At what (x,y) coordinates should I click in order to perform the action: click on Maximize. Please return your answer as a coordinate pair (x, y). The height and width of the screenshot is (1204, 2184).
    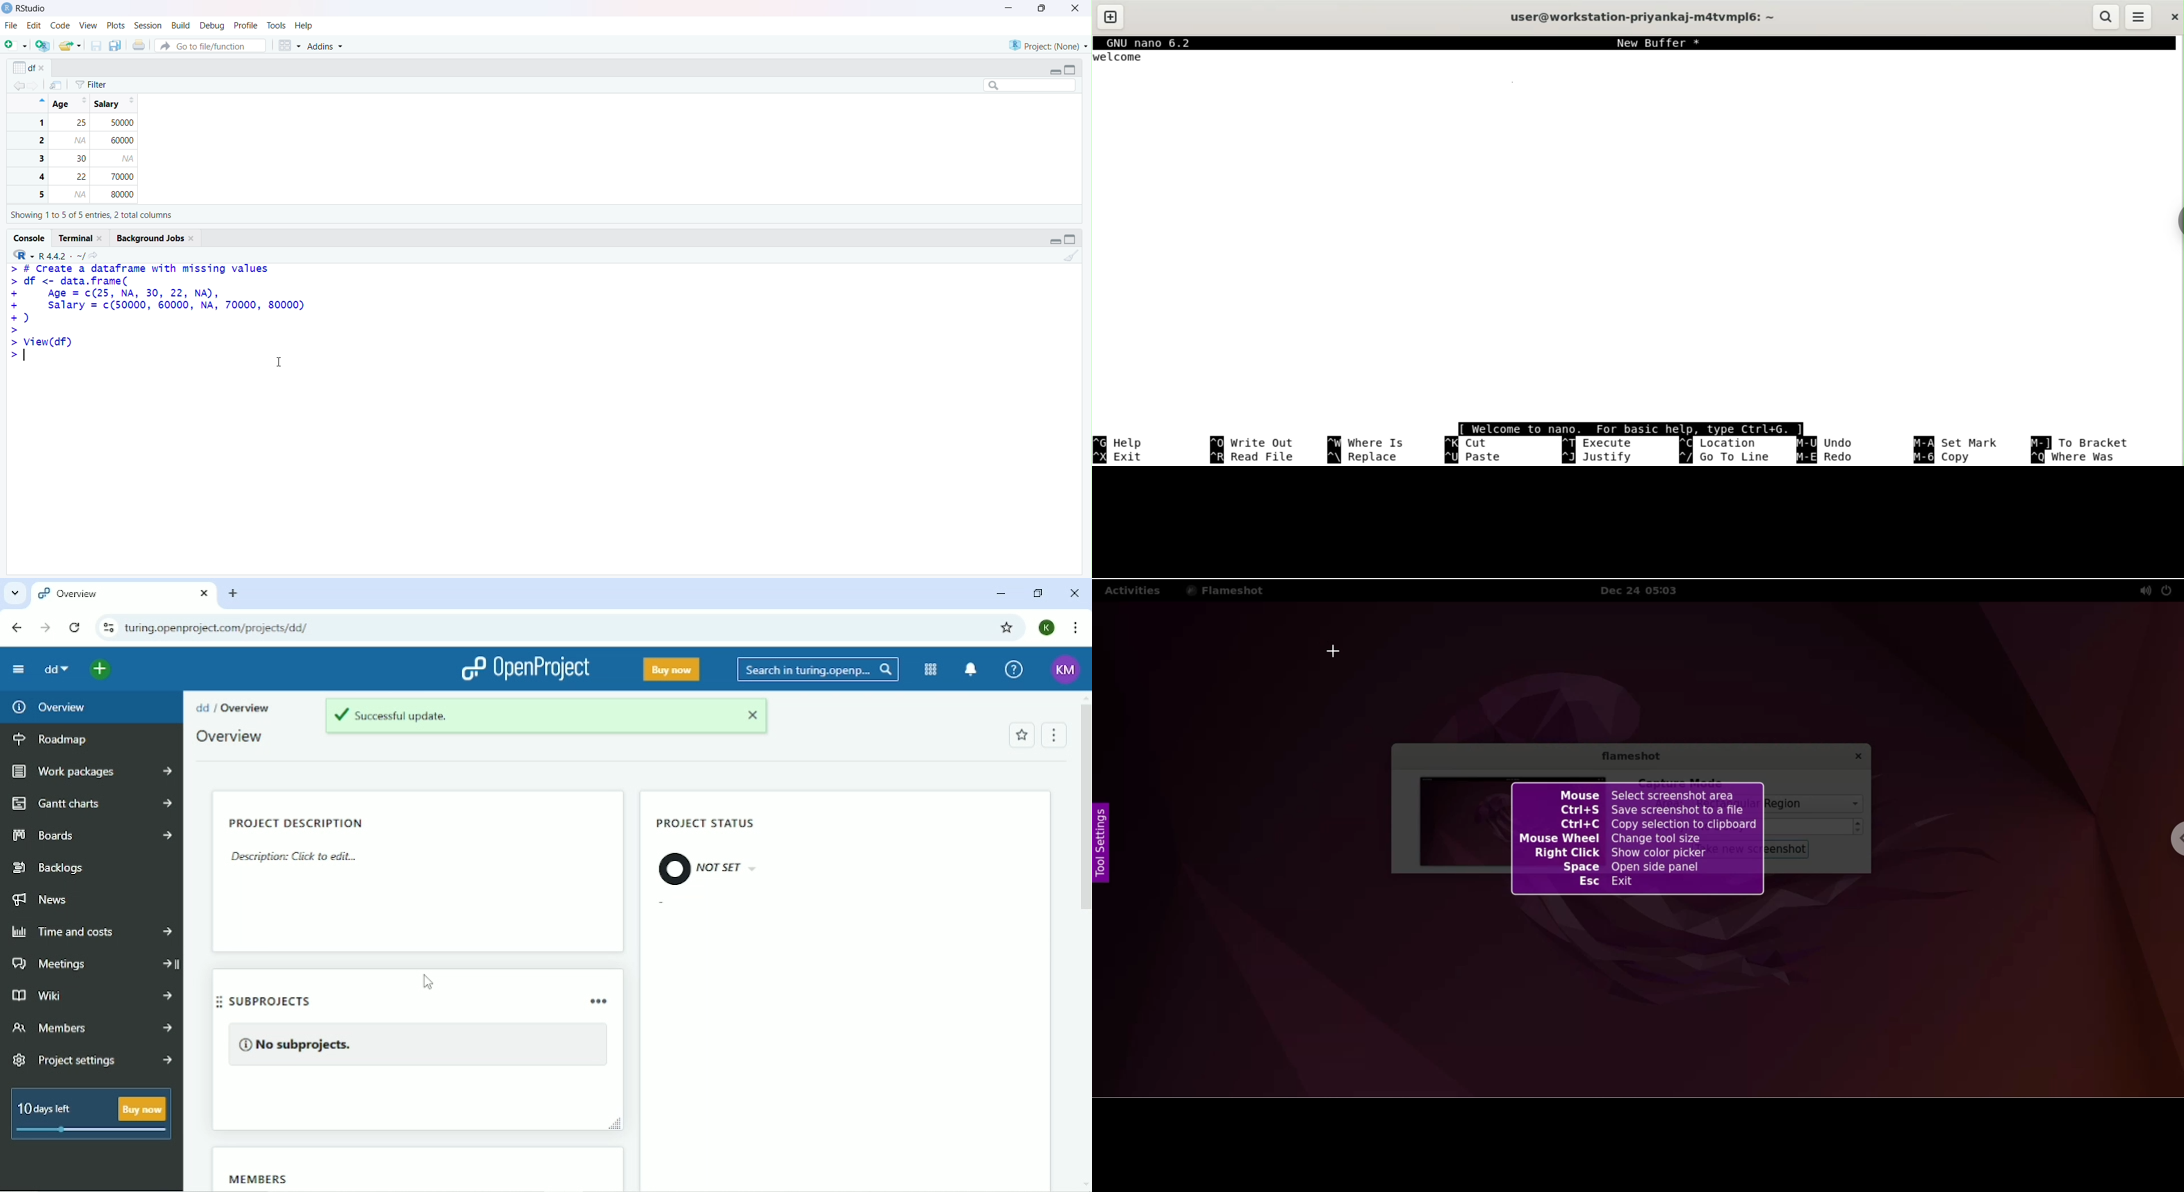
    Looking at the image, I should click on (1074, 70).